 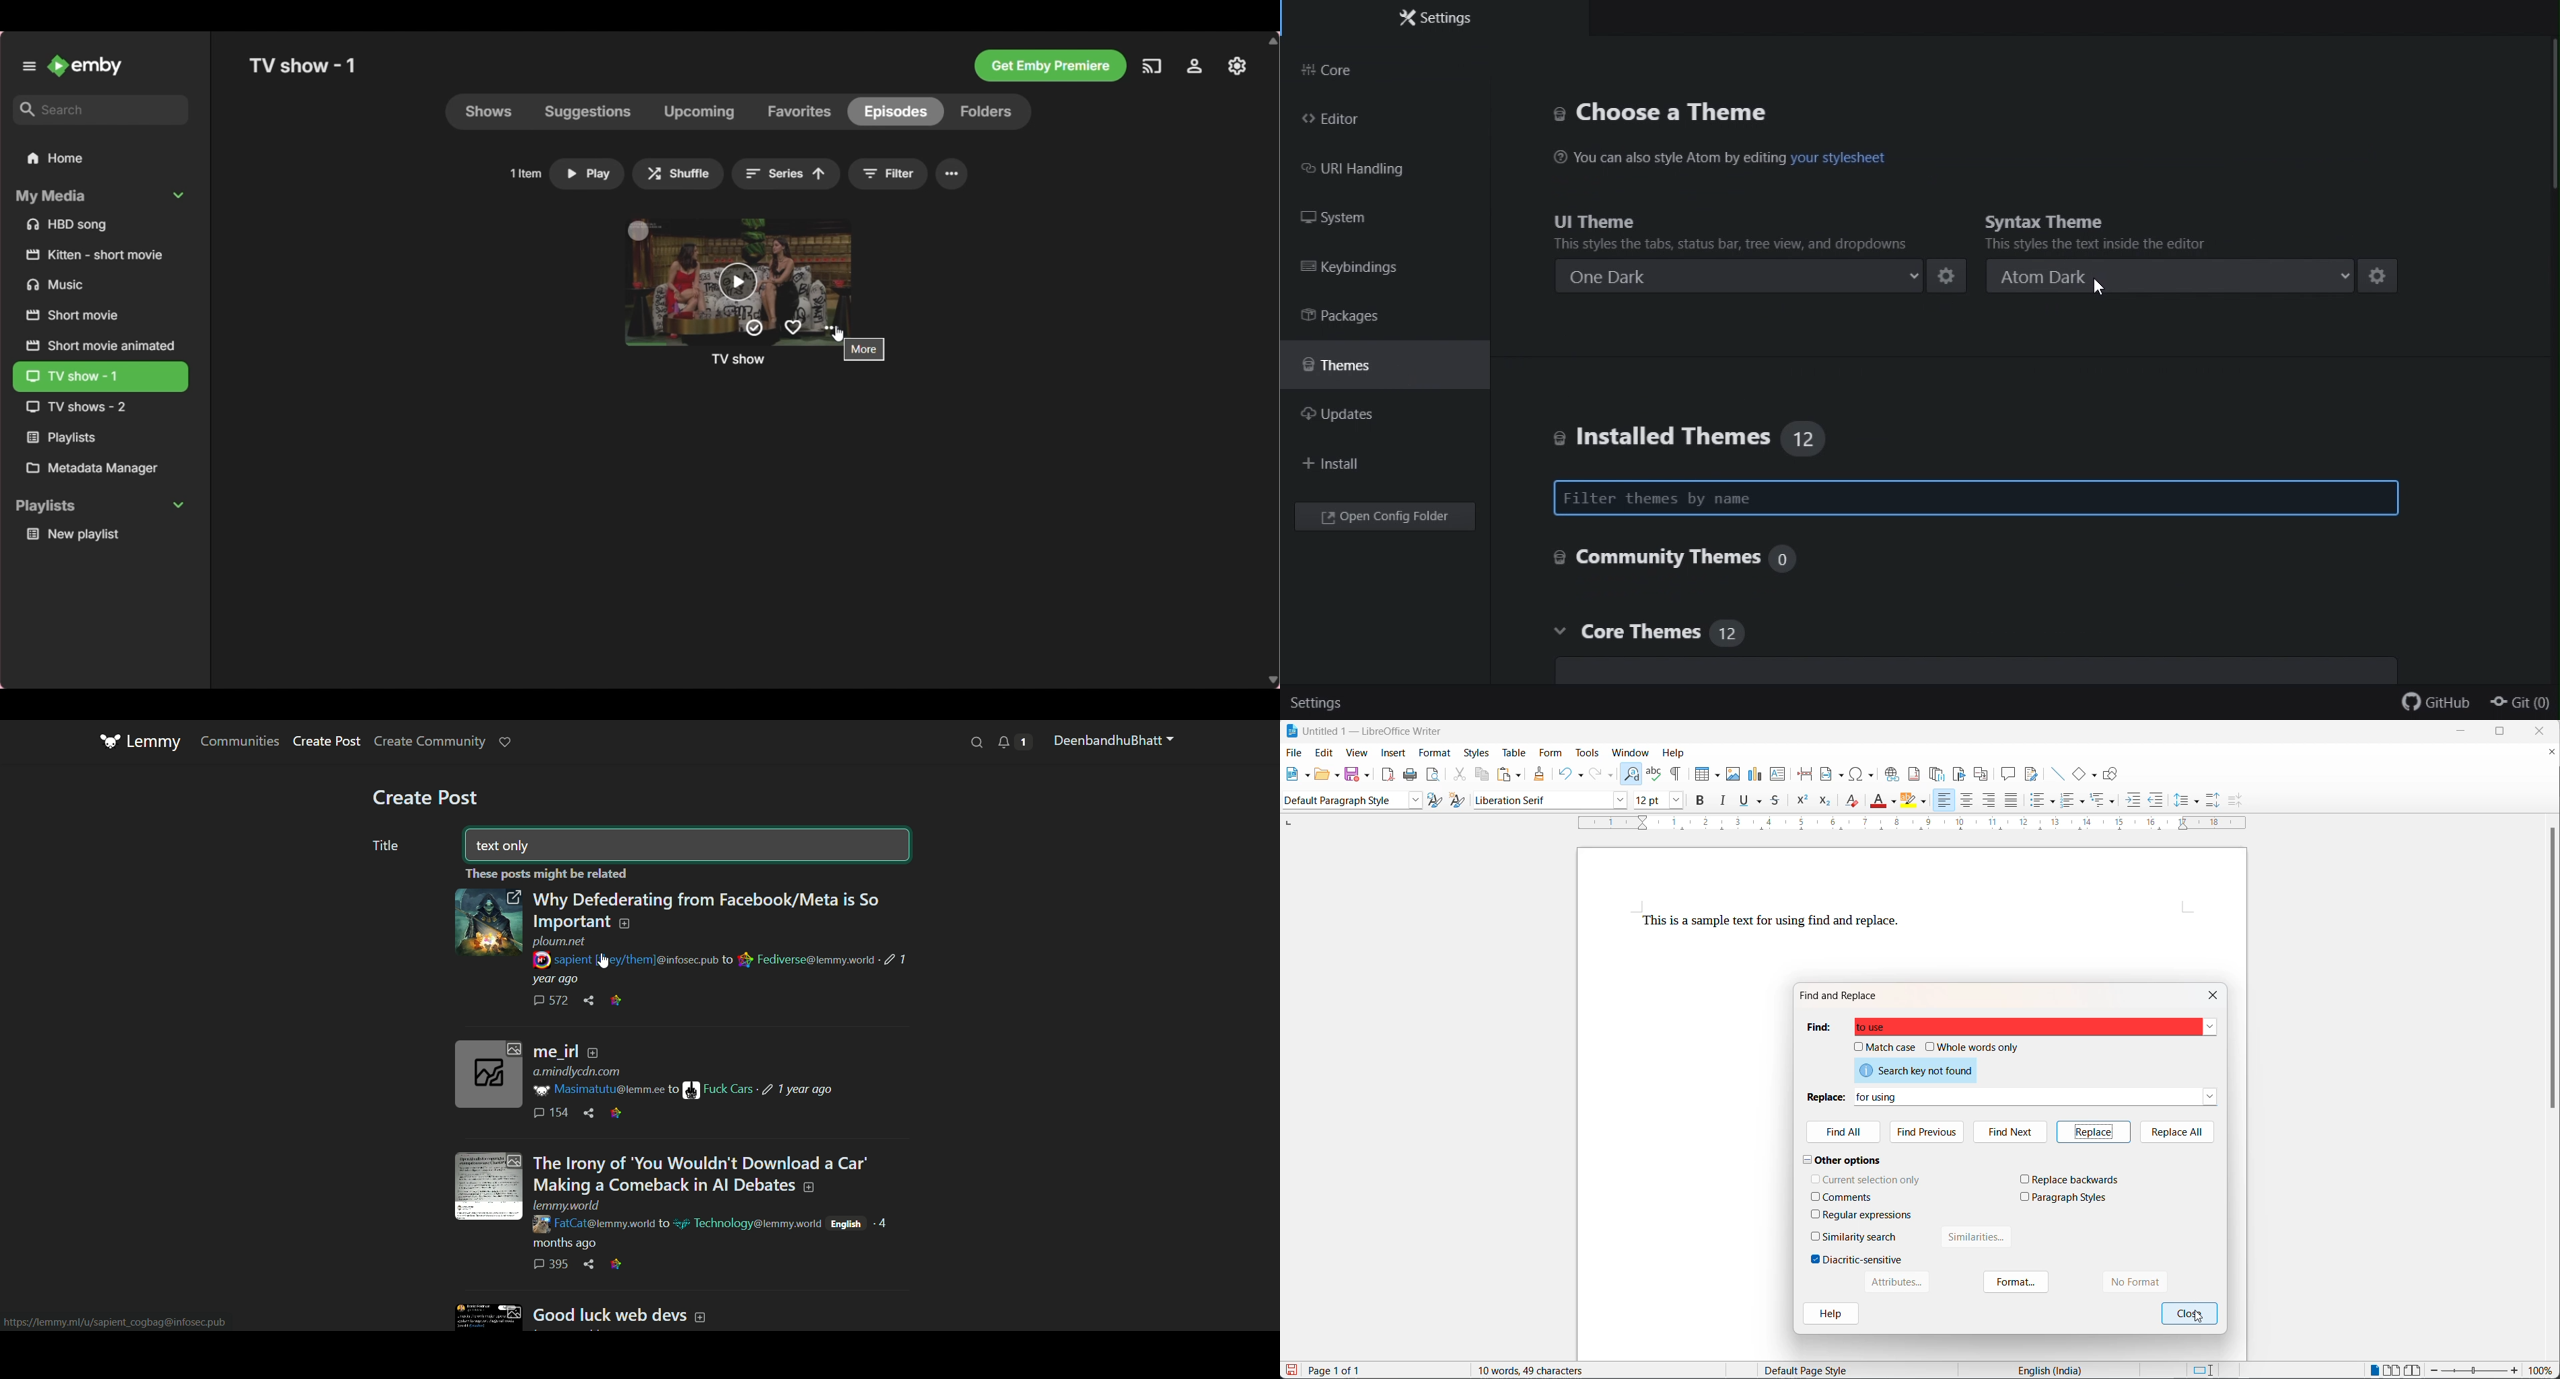 I want to click on Default page style, so click(x=1815, y=1371).